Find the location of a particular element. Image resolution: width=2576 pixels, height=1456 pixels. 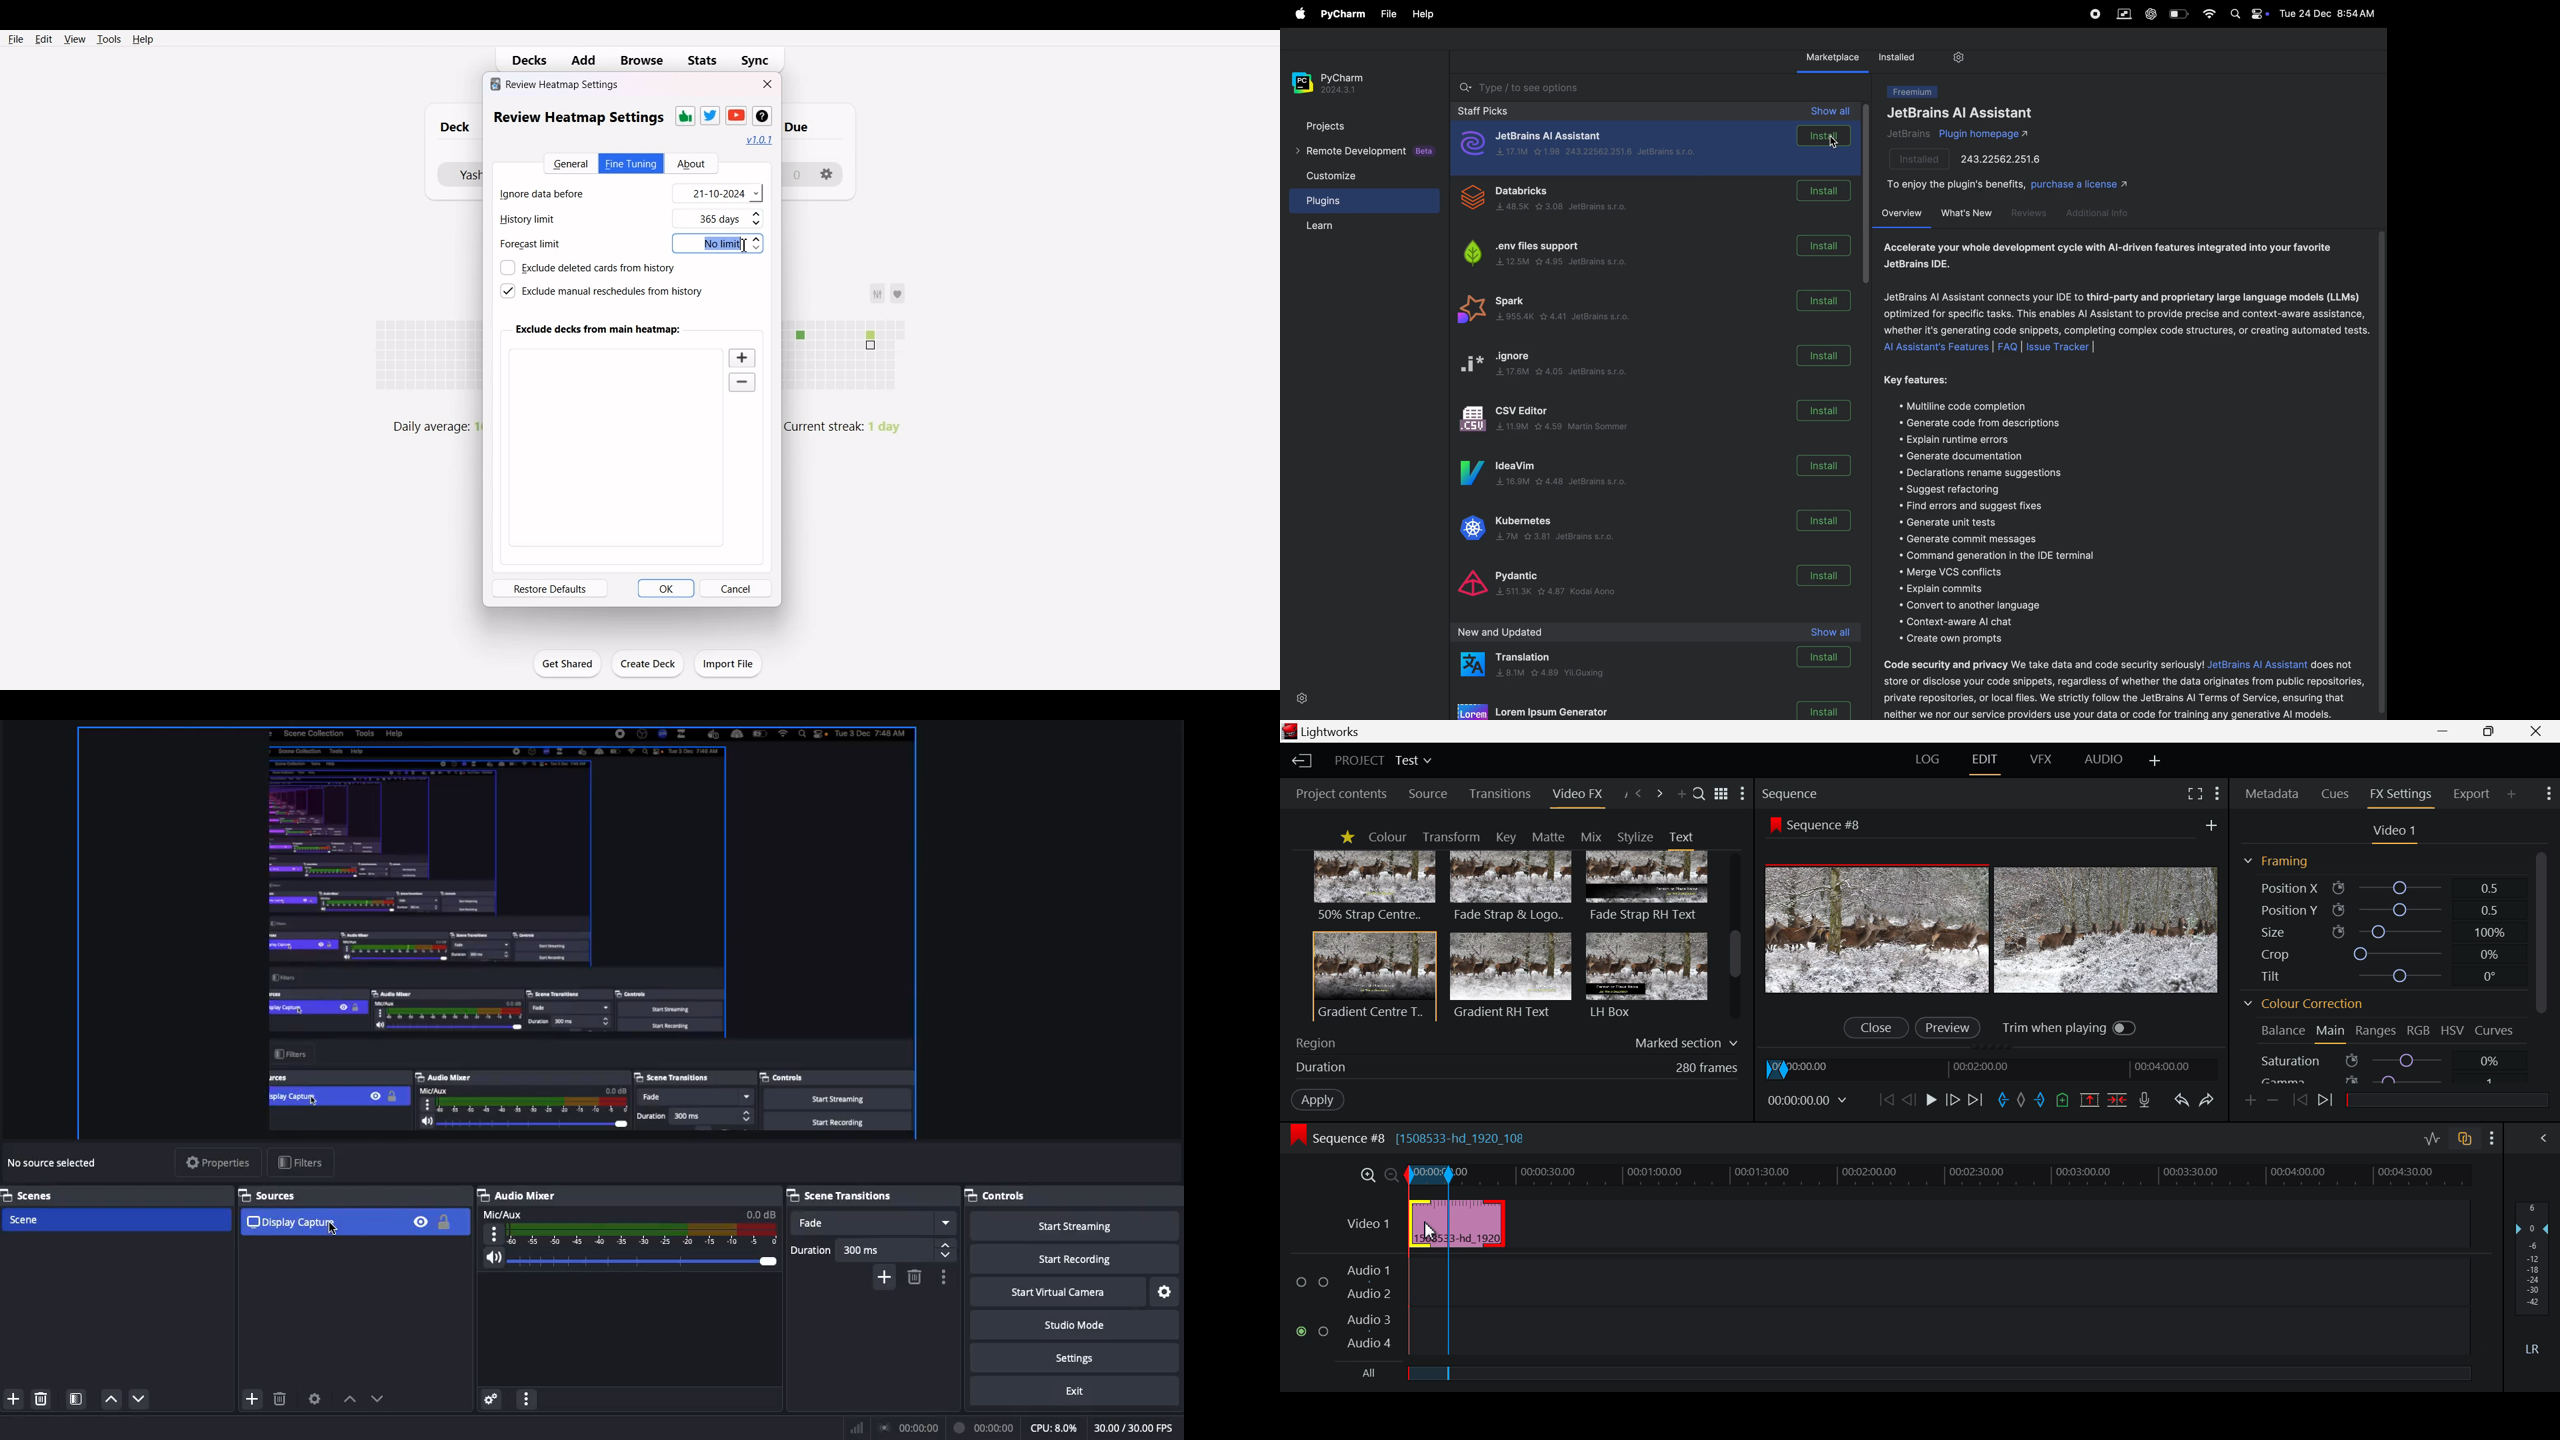

Project Timeline is located at coordinates (1936, 1175).